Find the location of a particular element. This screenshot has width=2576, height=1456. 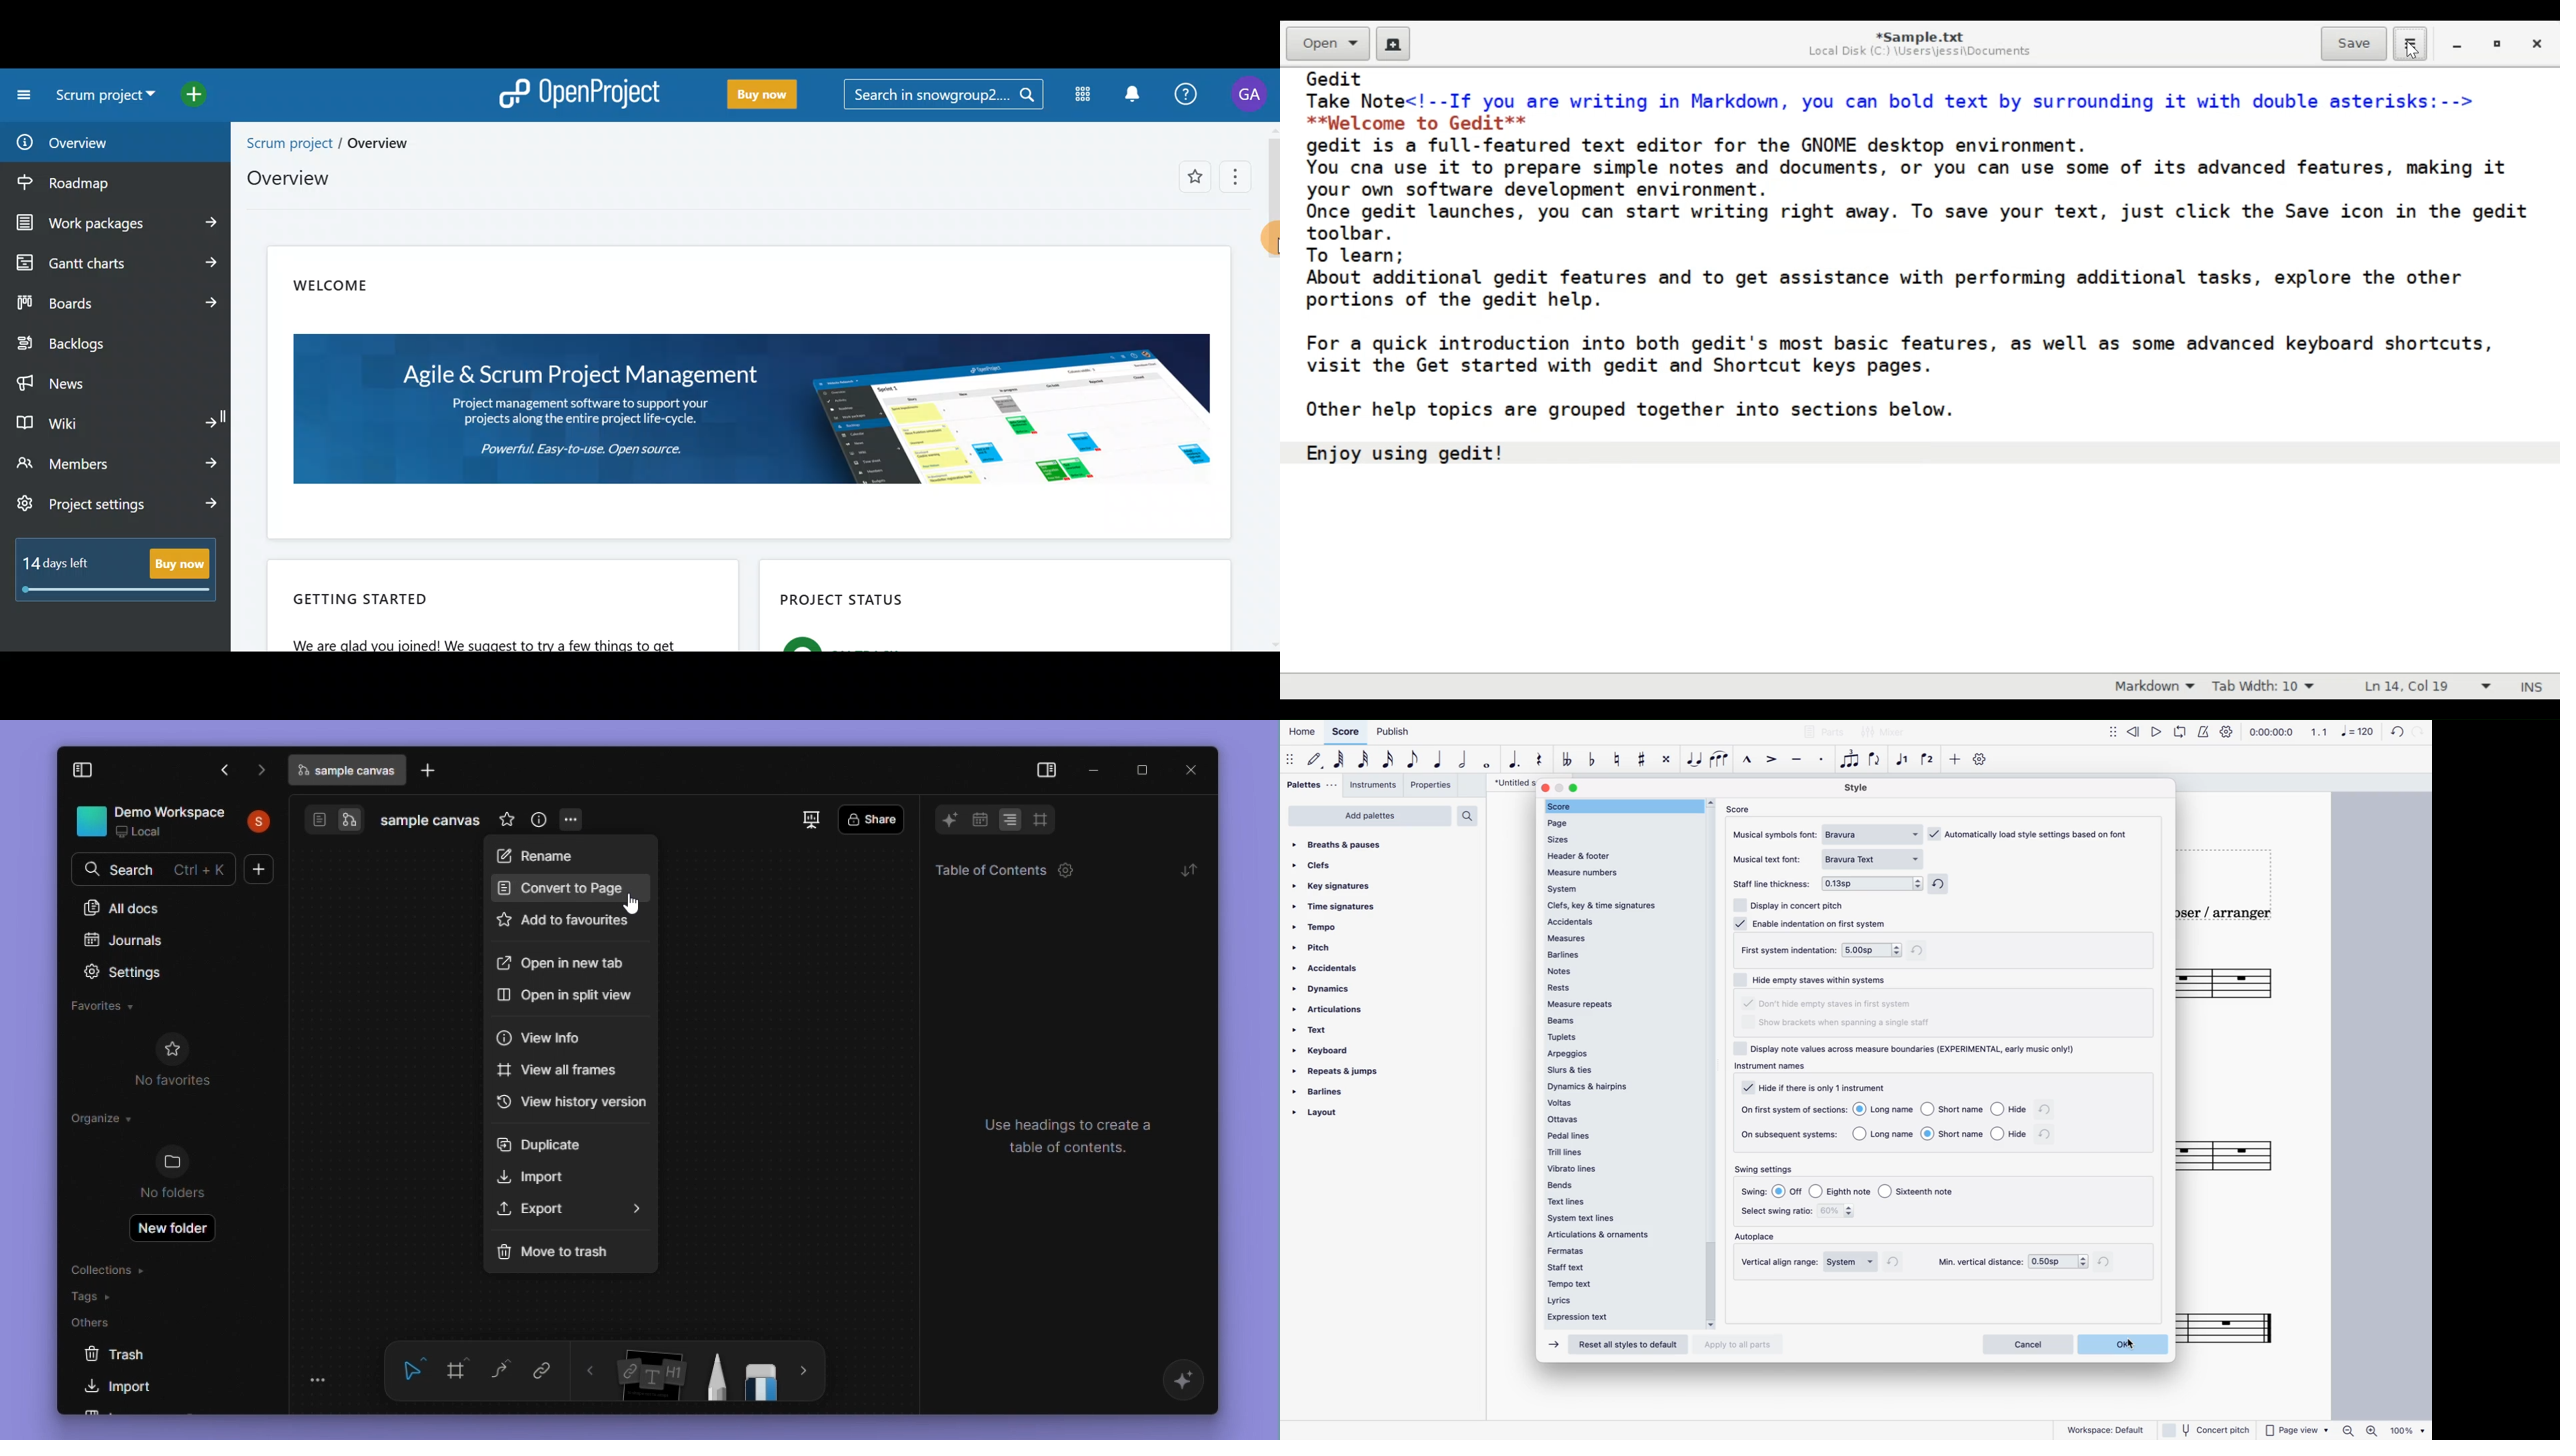

dynamics & harpins is located at coordinates (1621, 1087).